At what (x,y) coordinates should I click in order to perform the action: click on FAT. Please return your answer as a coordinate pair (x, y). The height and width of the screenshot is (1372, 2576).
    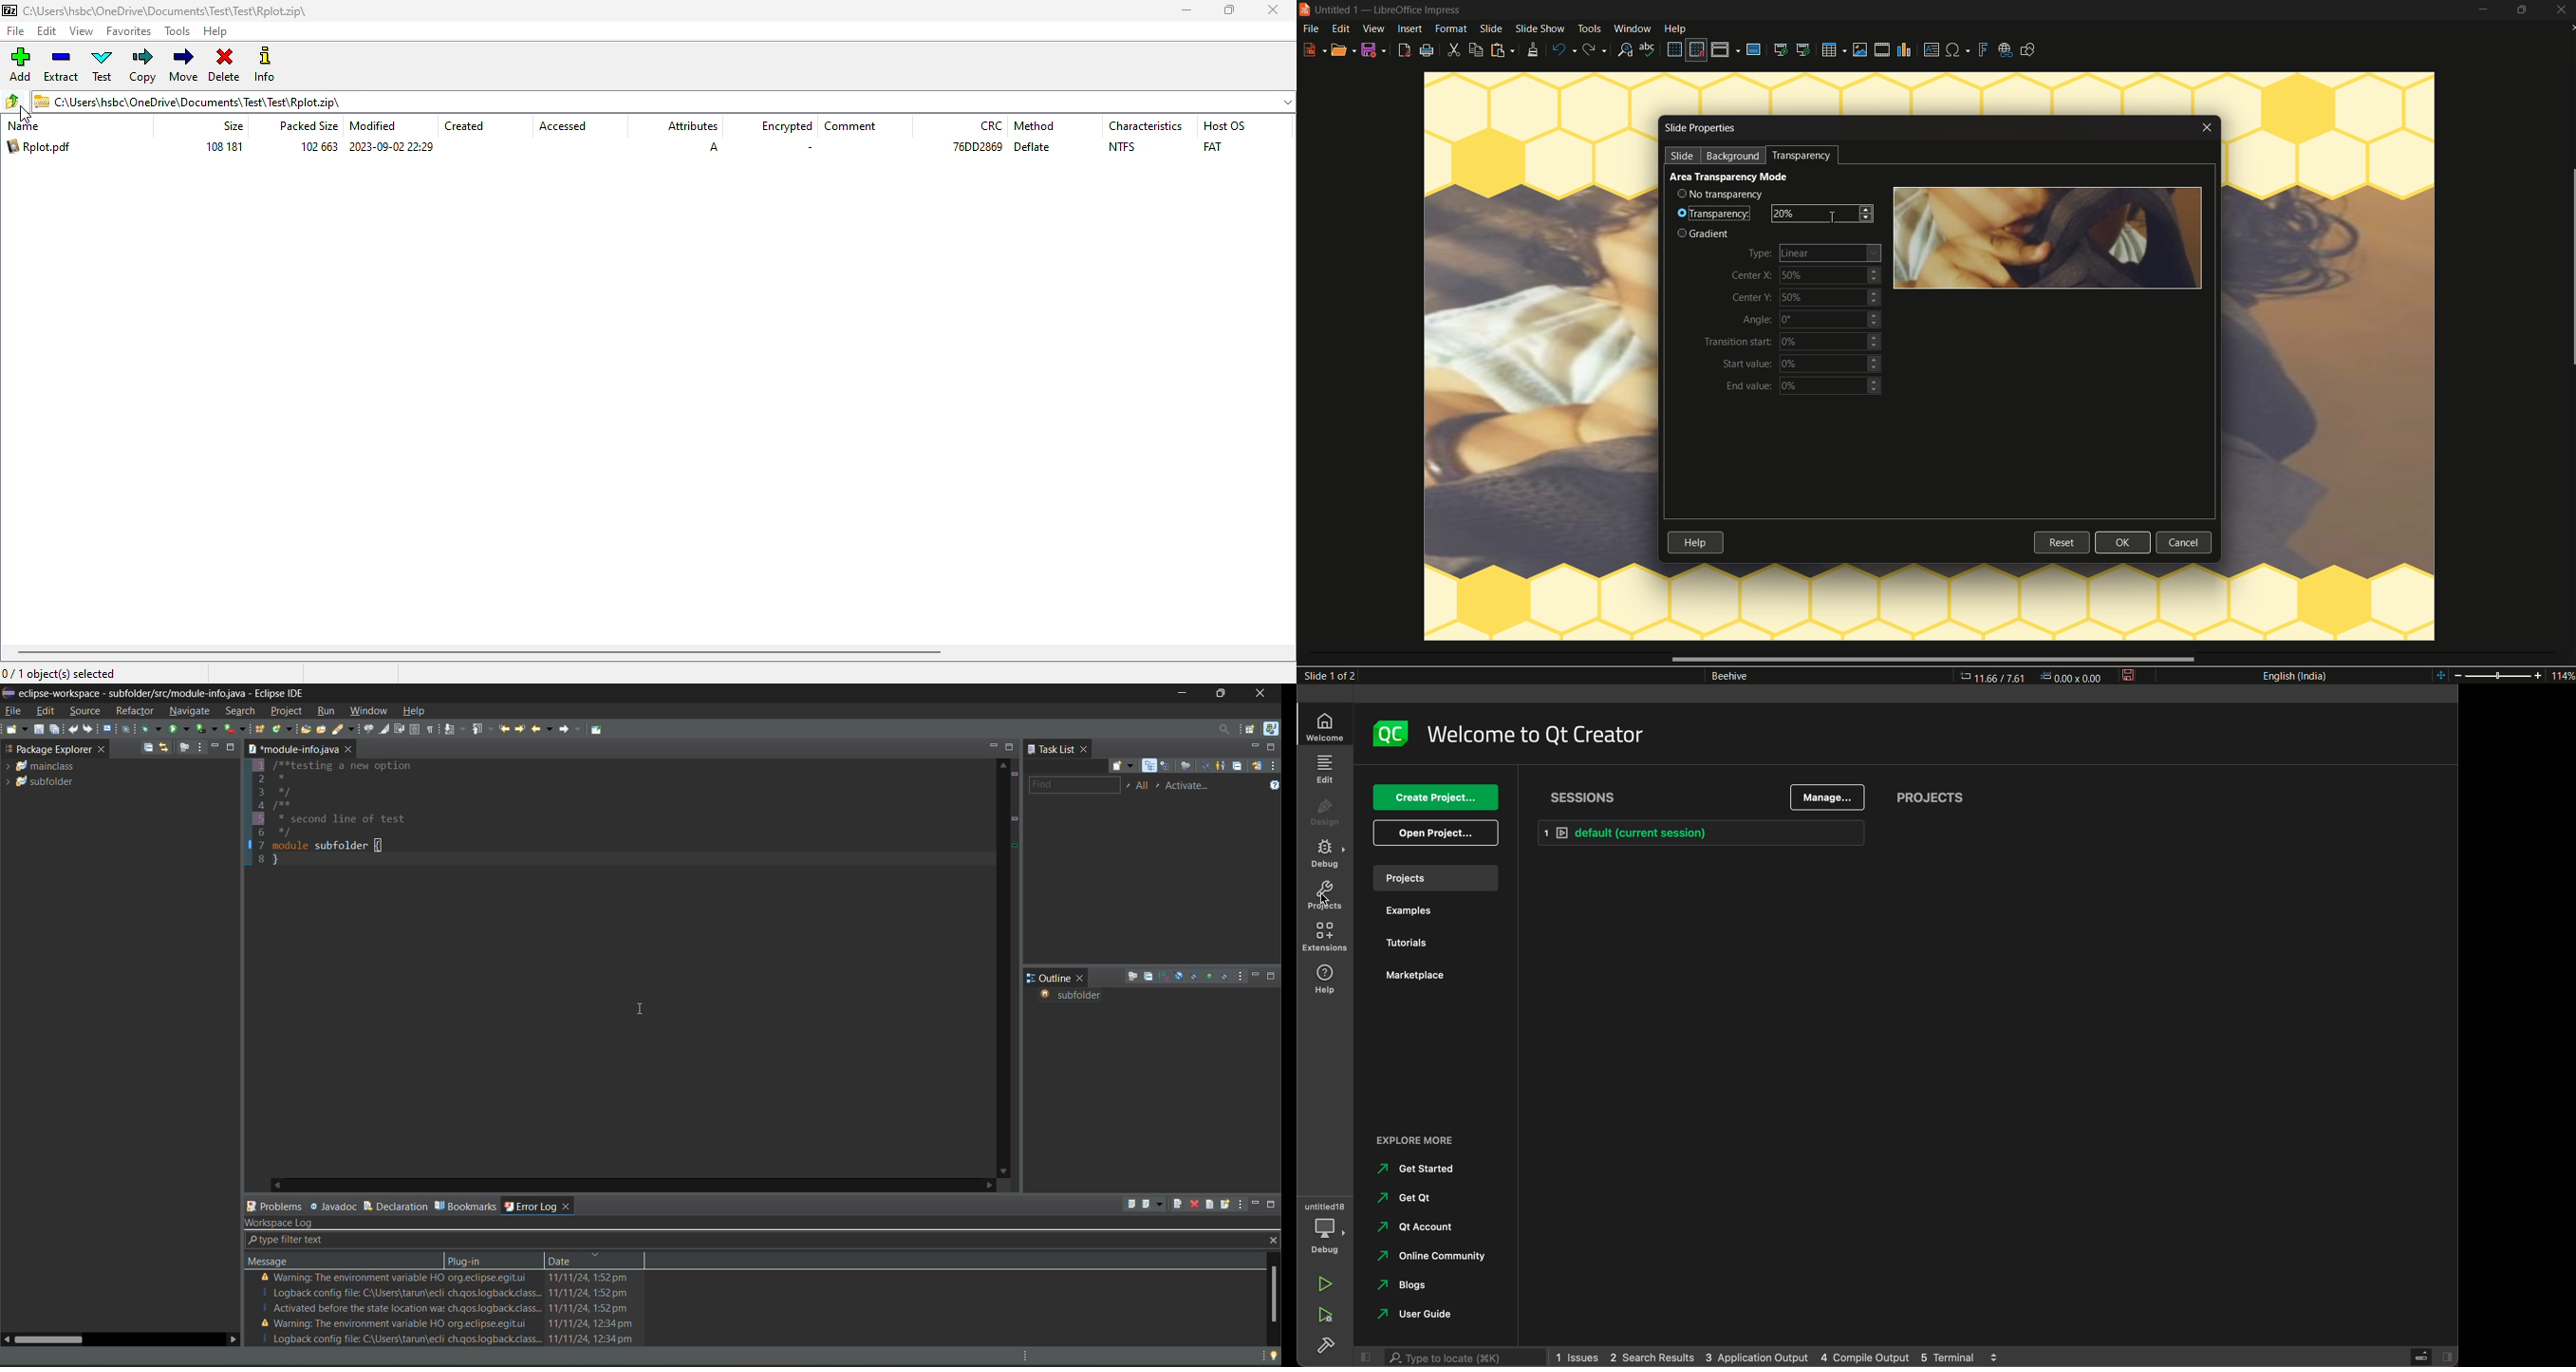
    Looking at the image, I should click on (1213, 146).